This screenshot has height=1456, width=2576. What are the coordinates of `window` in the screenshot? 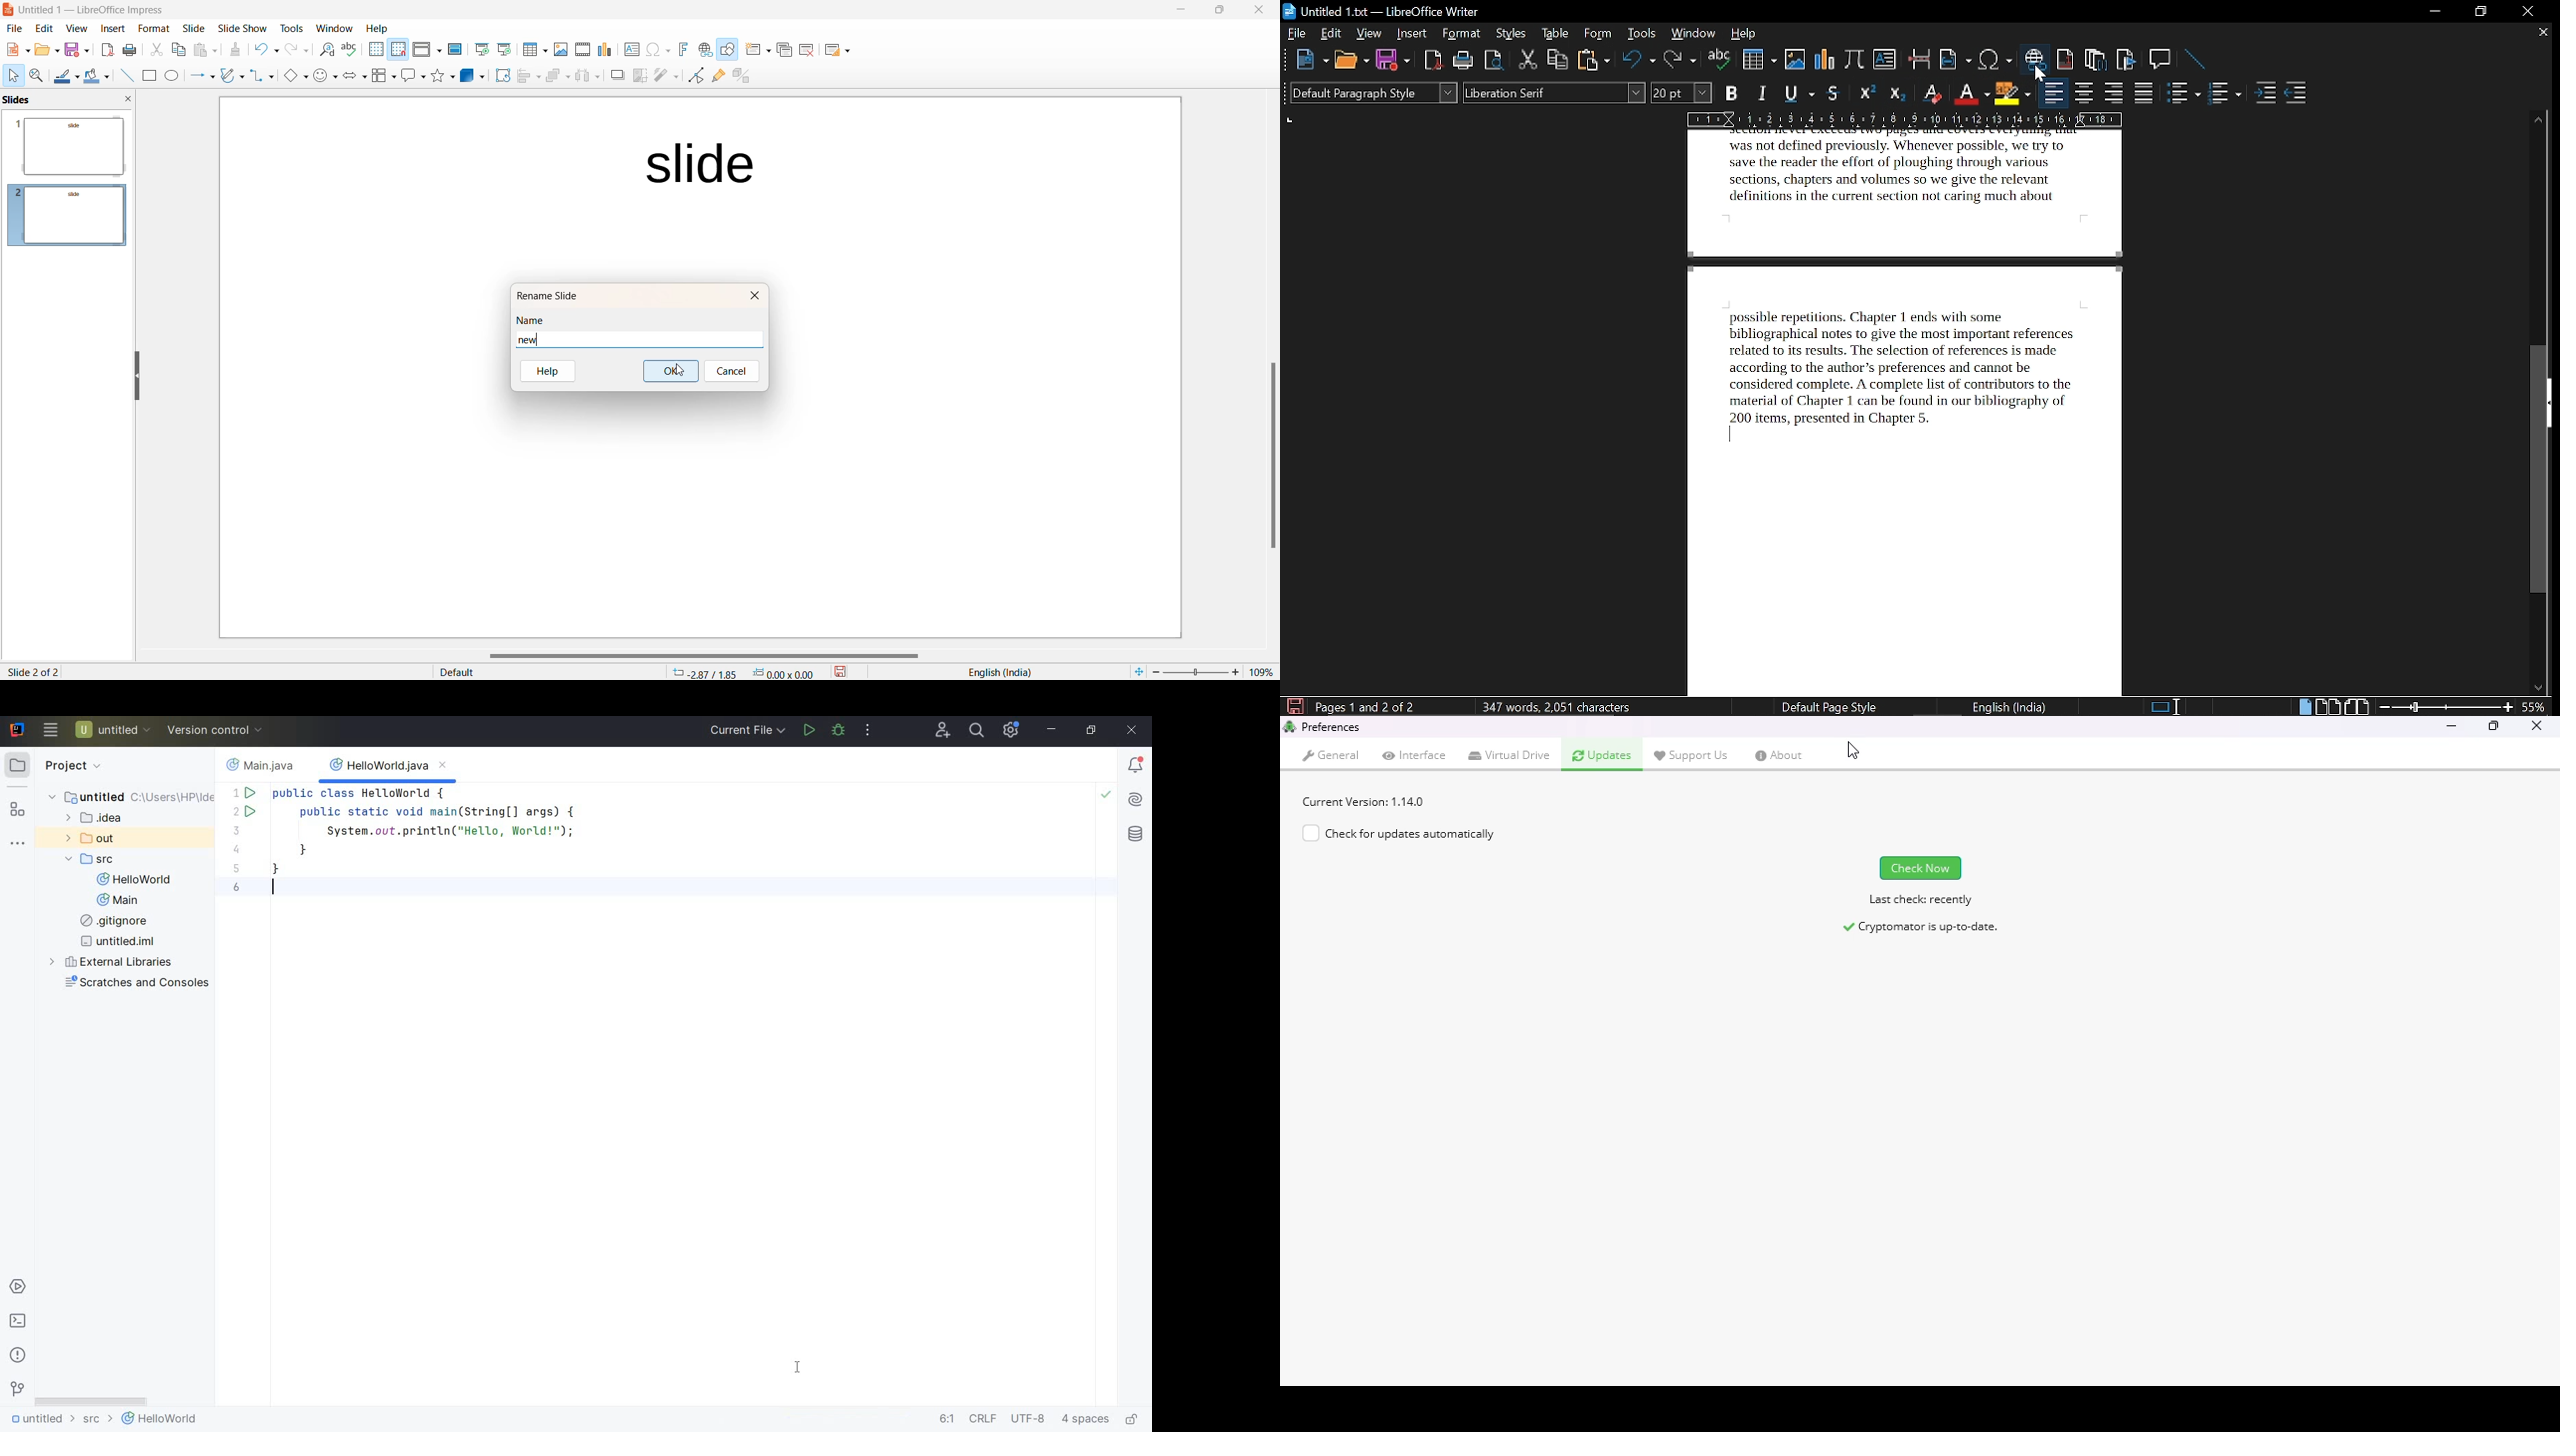 It's located at (1694, 33).